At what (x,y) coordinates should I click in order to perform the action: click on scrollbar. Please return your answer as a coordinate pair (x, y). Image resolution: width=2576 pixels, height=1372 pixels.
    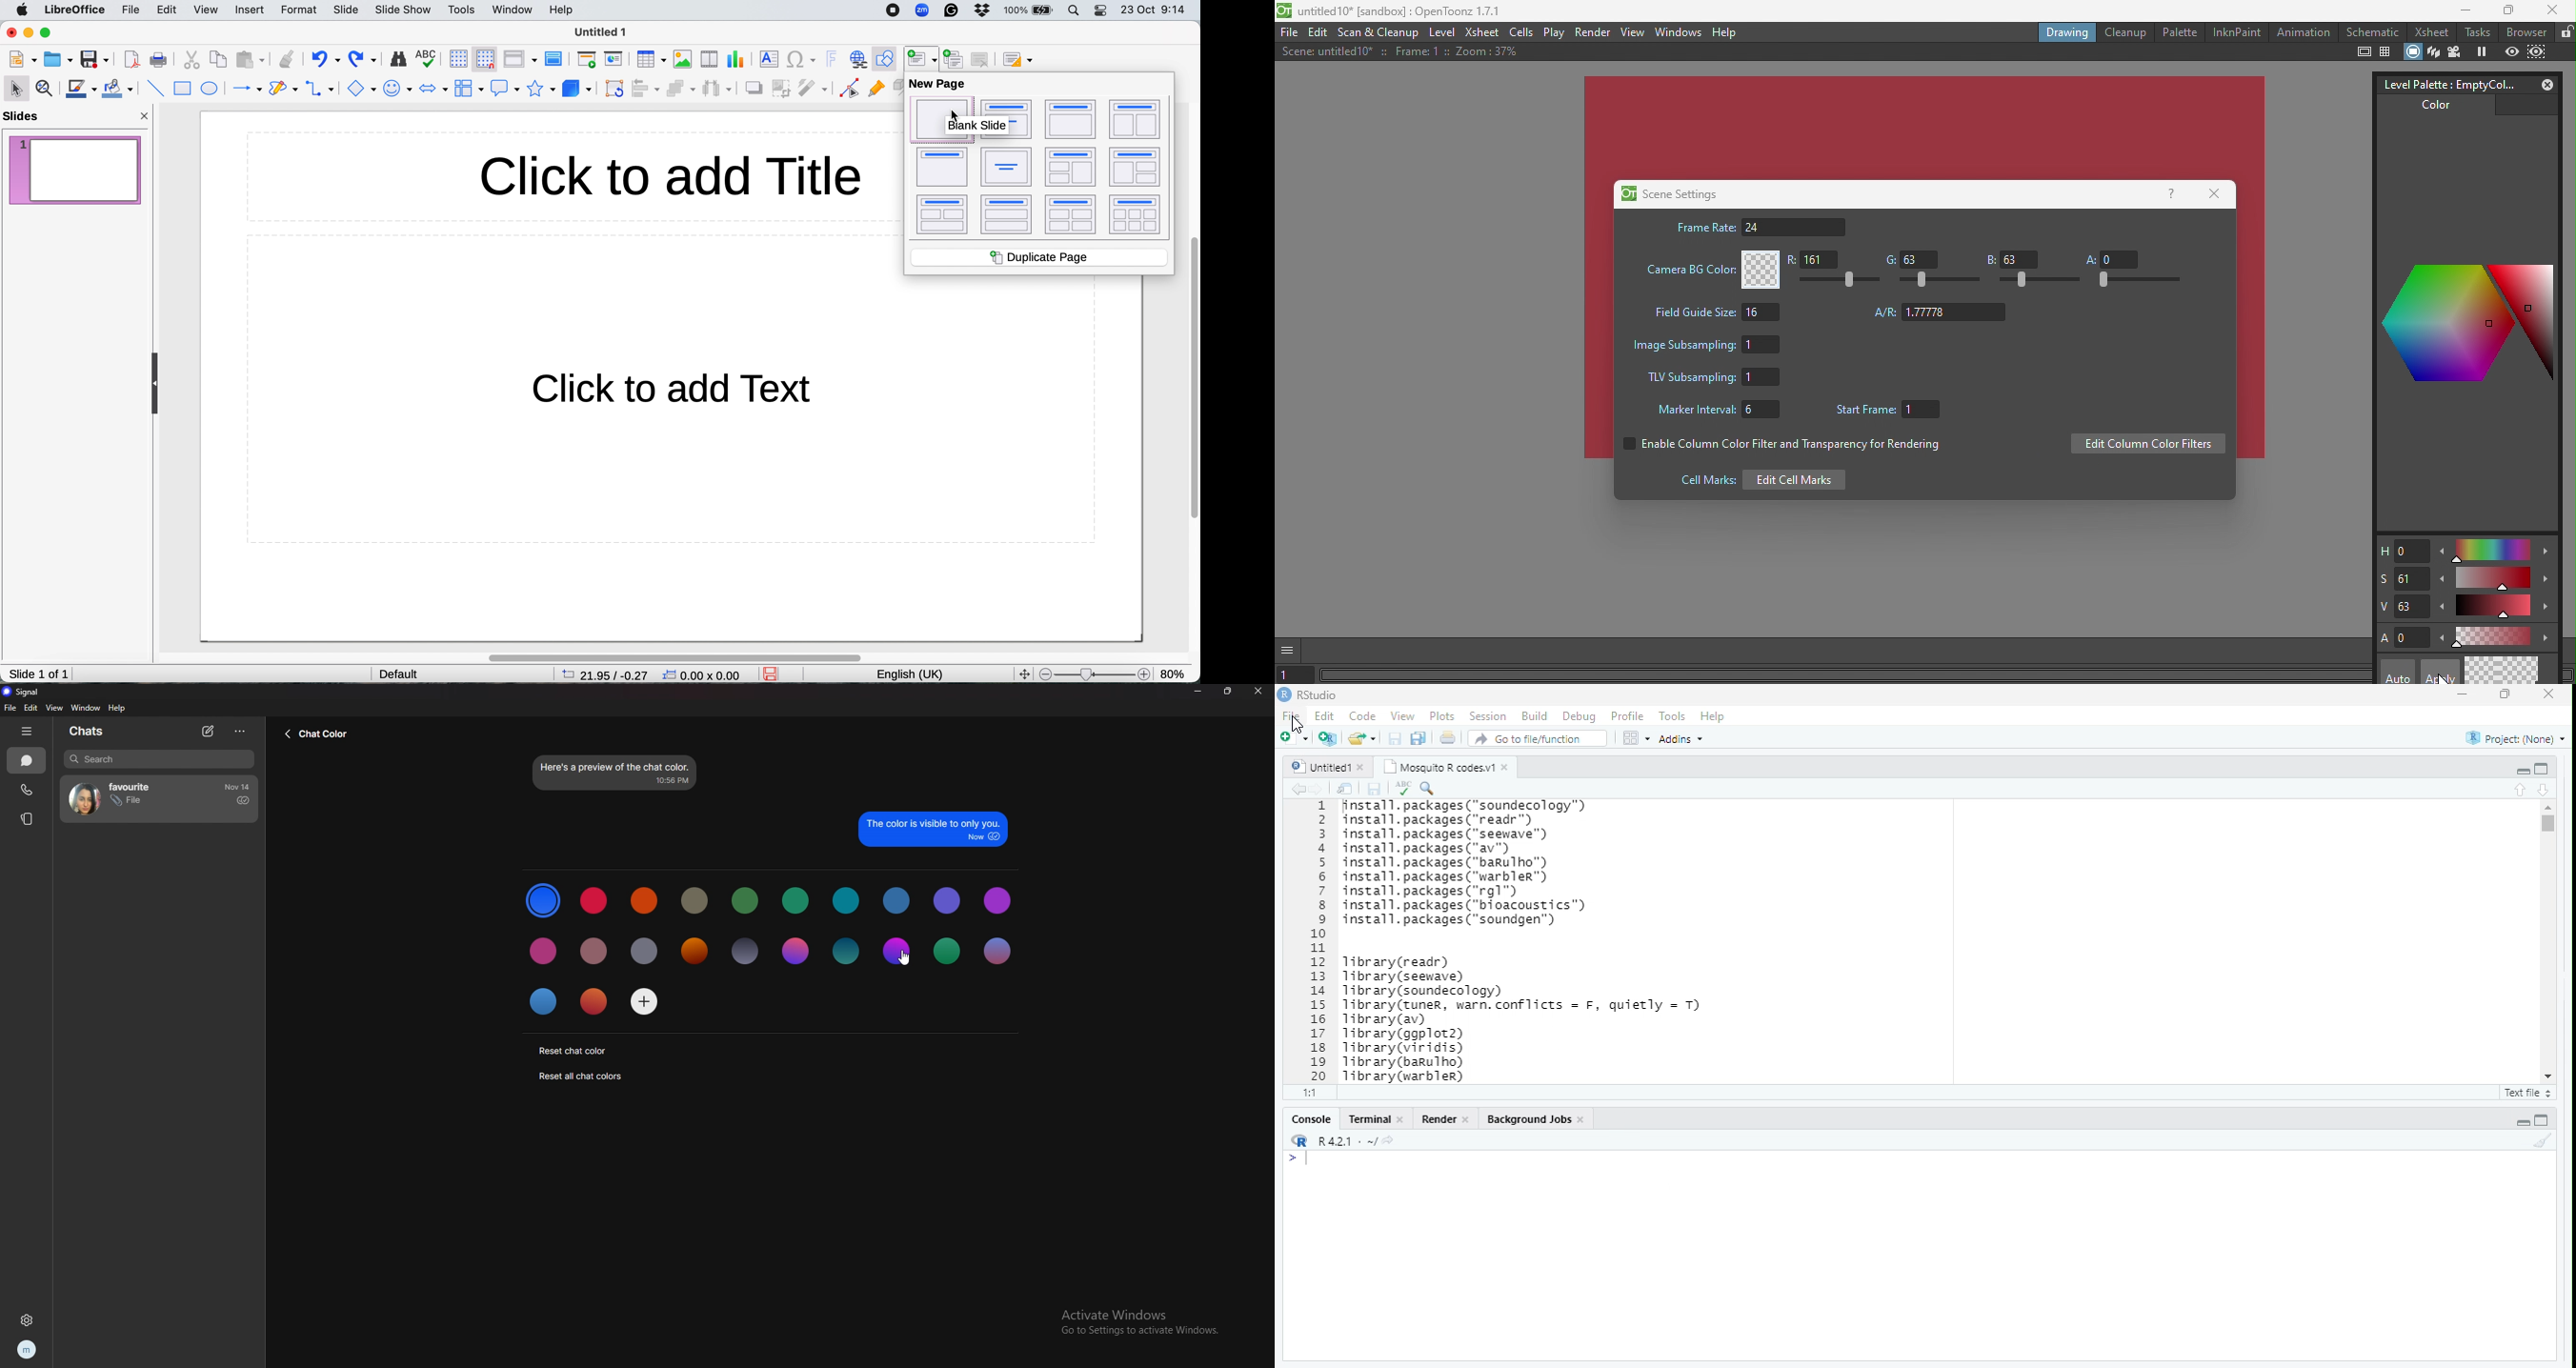
    Looking at the image, I should click on (2550, 940).